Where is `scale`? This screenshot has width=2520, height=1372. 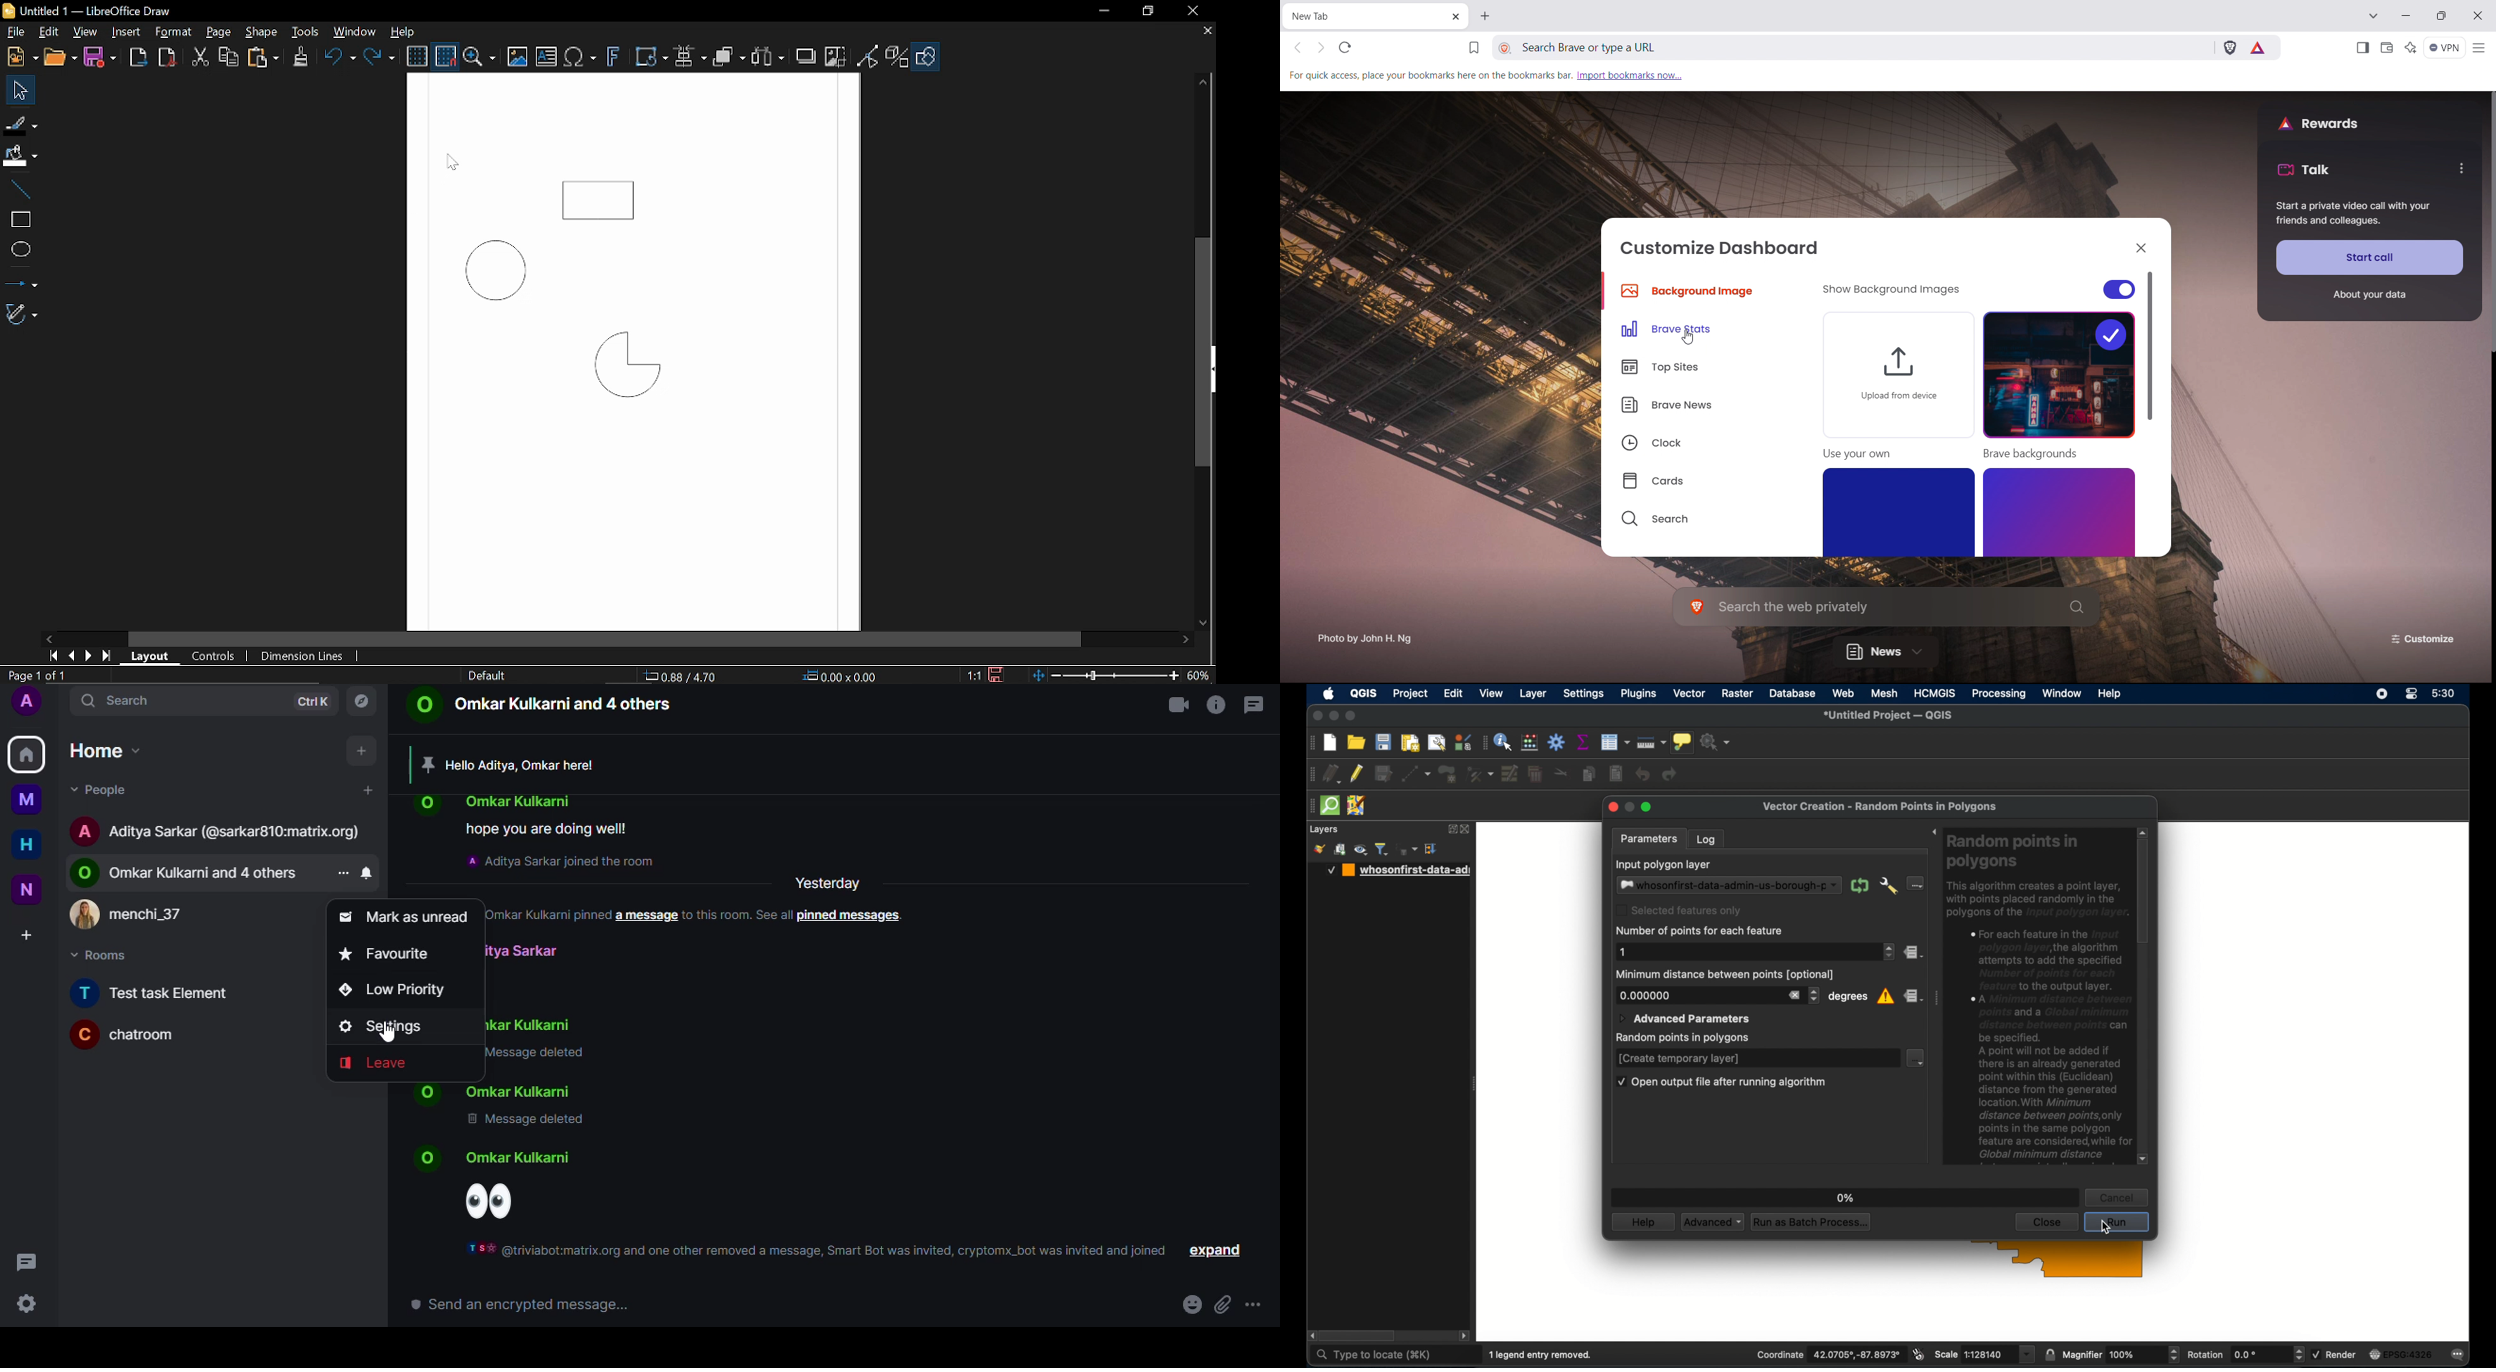 scale is located at coordinates (1984, 1354).